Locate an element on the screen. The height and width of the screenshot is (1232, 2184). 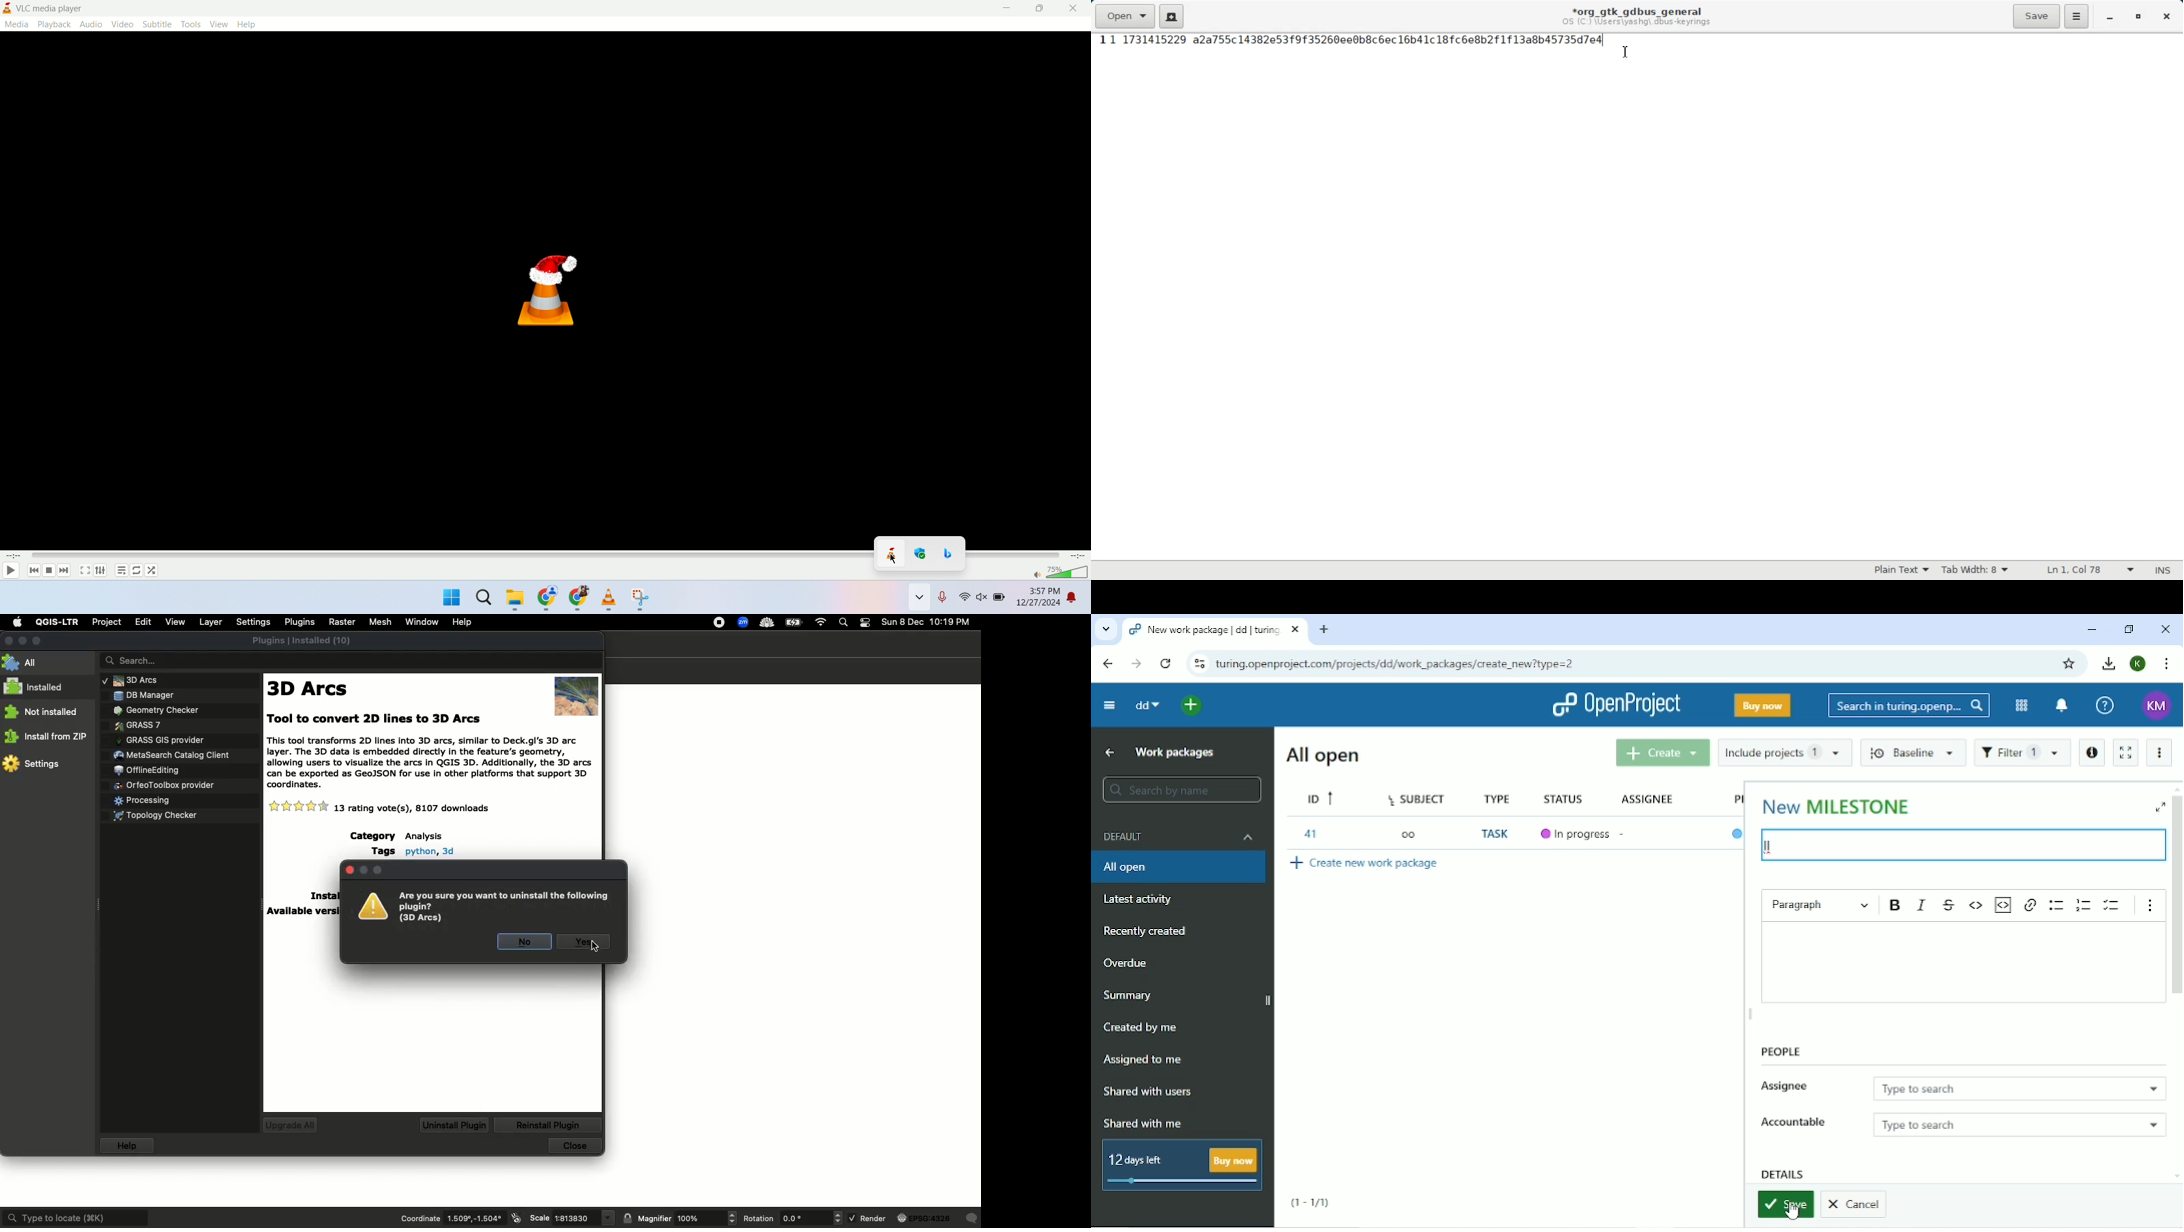
Plugins is located at coordinates (151, 695).